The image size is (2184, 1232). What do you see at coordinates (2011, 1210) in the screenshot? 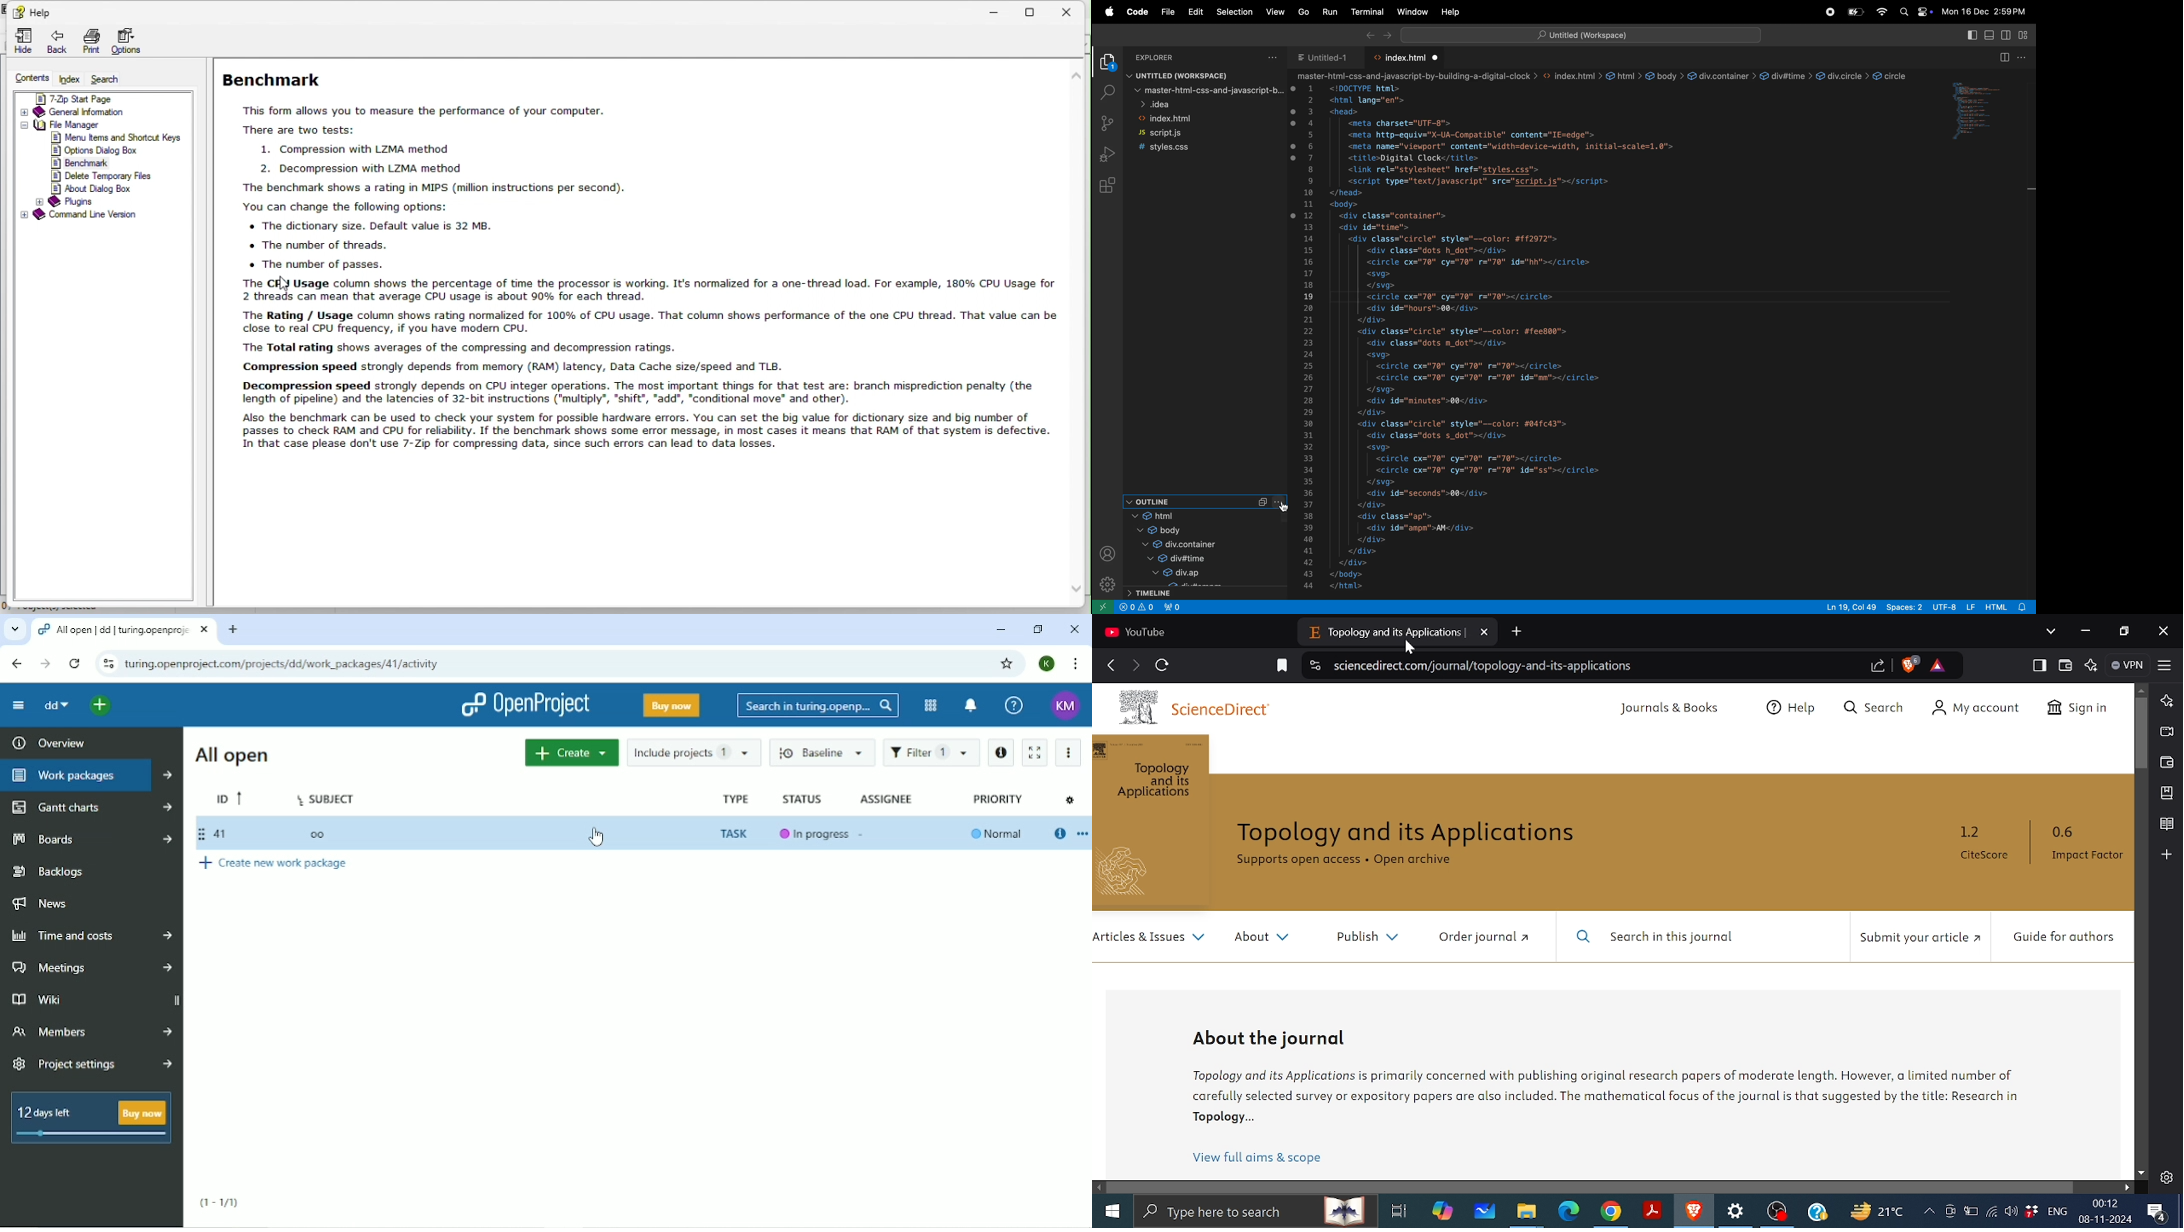
I see `Speaker/headphones` at bounding box center [2011, 1210].